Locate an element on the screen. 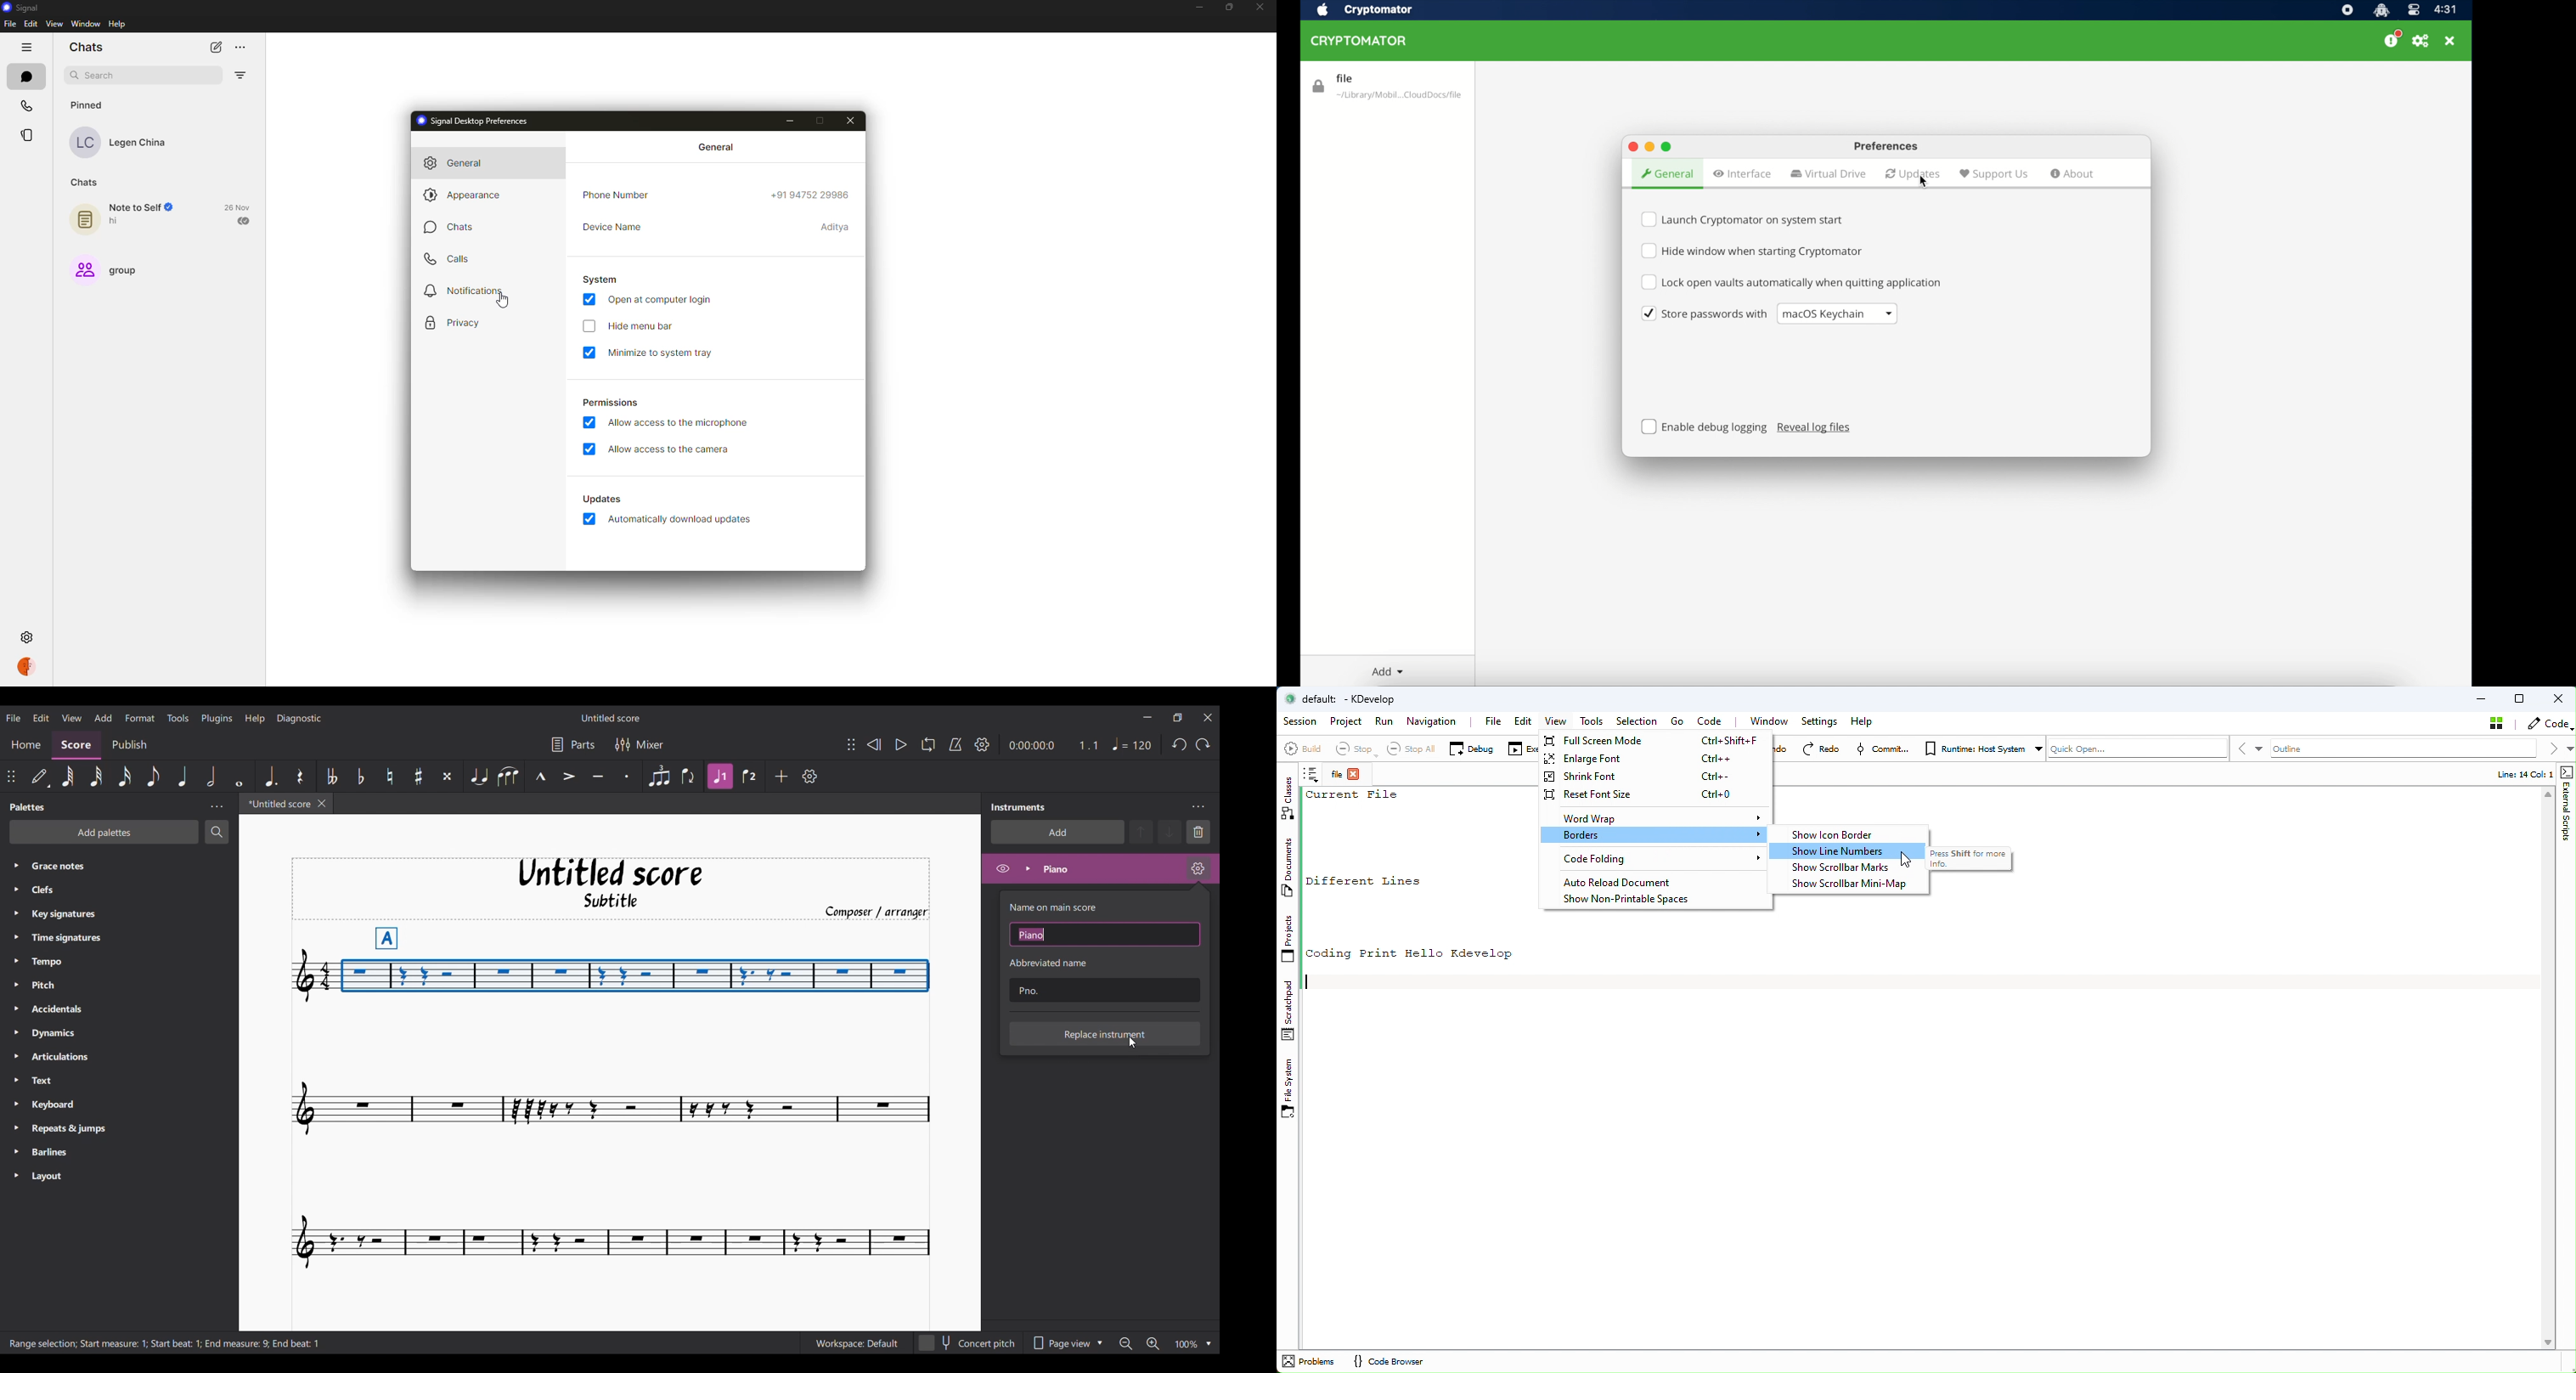 The image size is (2576, 1400). chats is located at coordinates (26, 75).